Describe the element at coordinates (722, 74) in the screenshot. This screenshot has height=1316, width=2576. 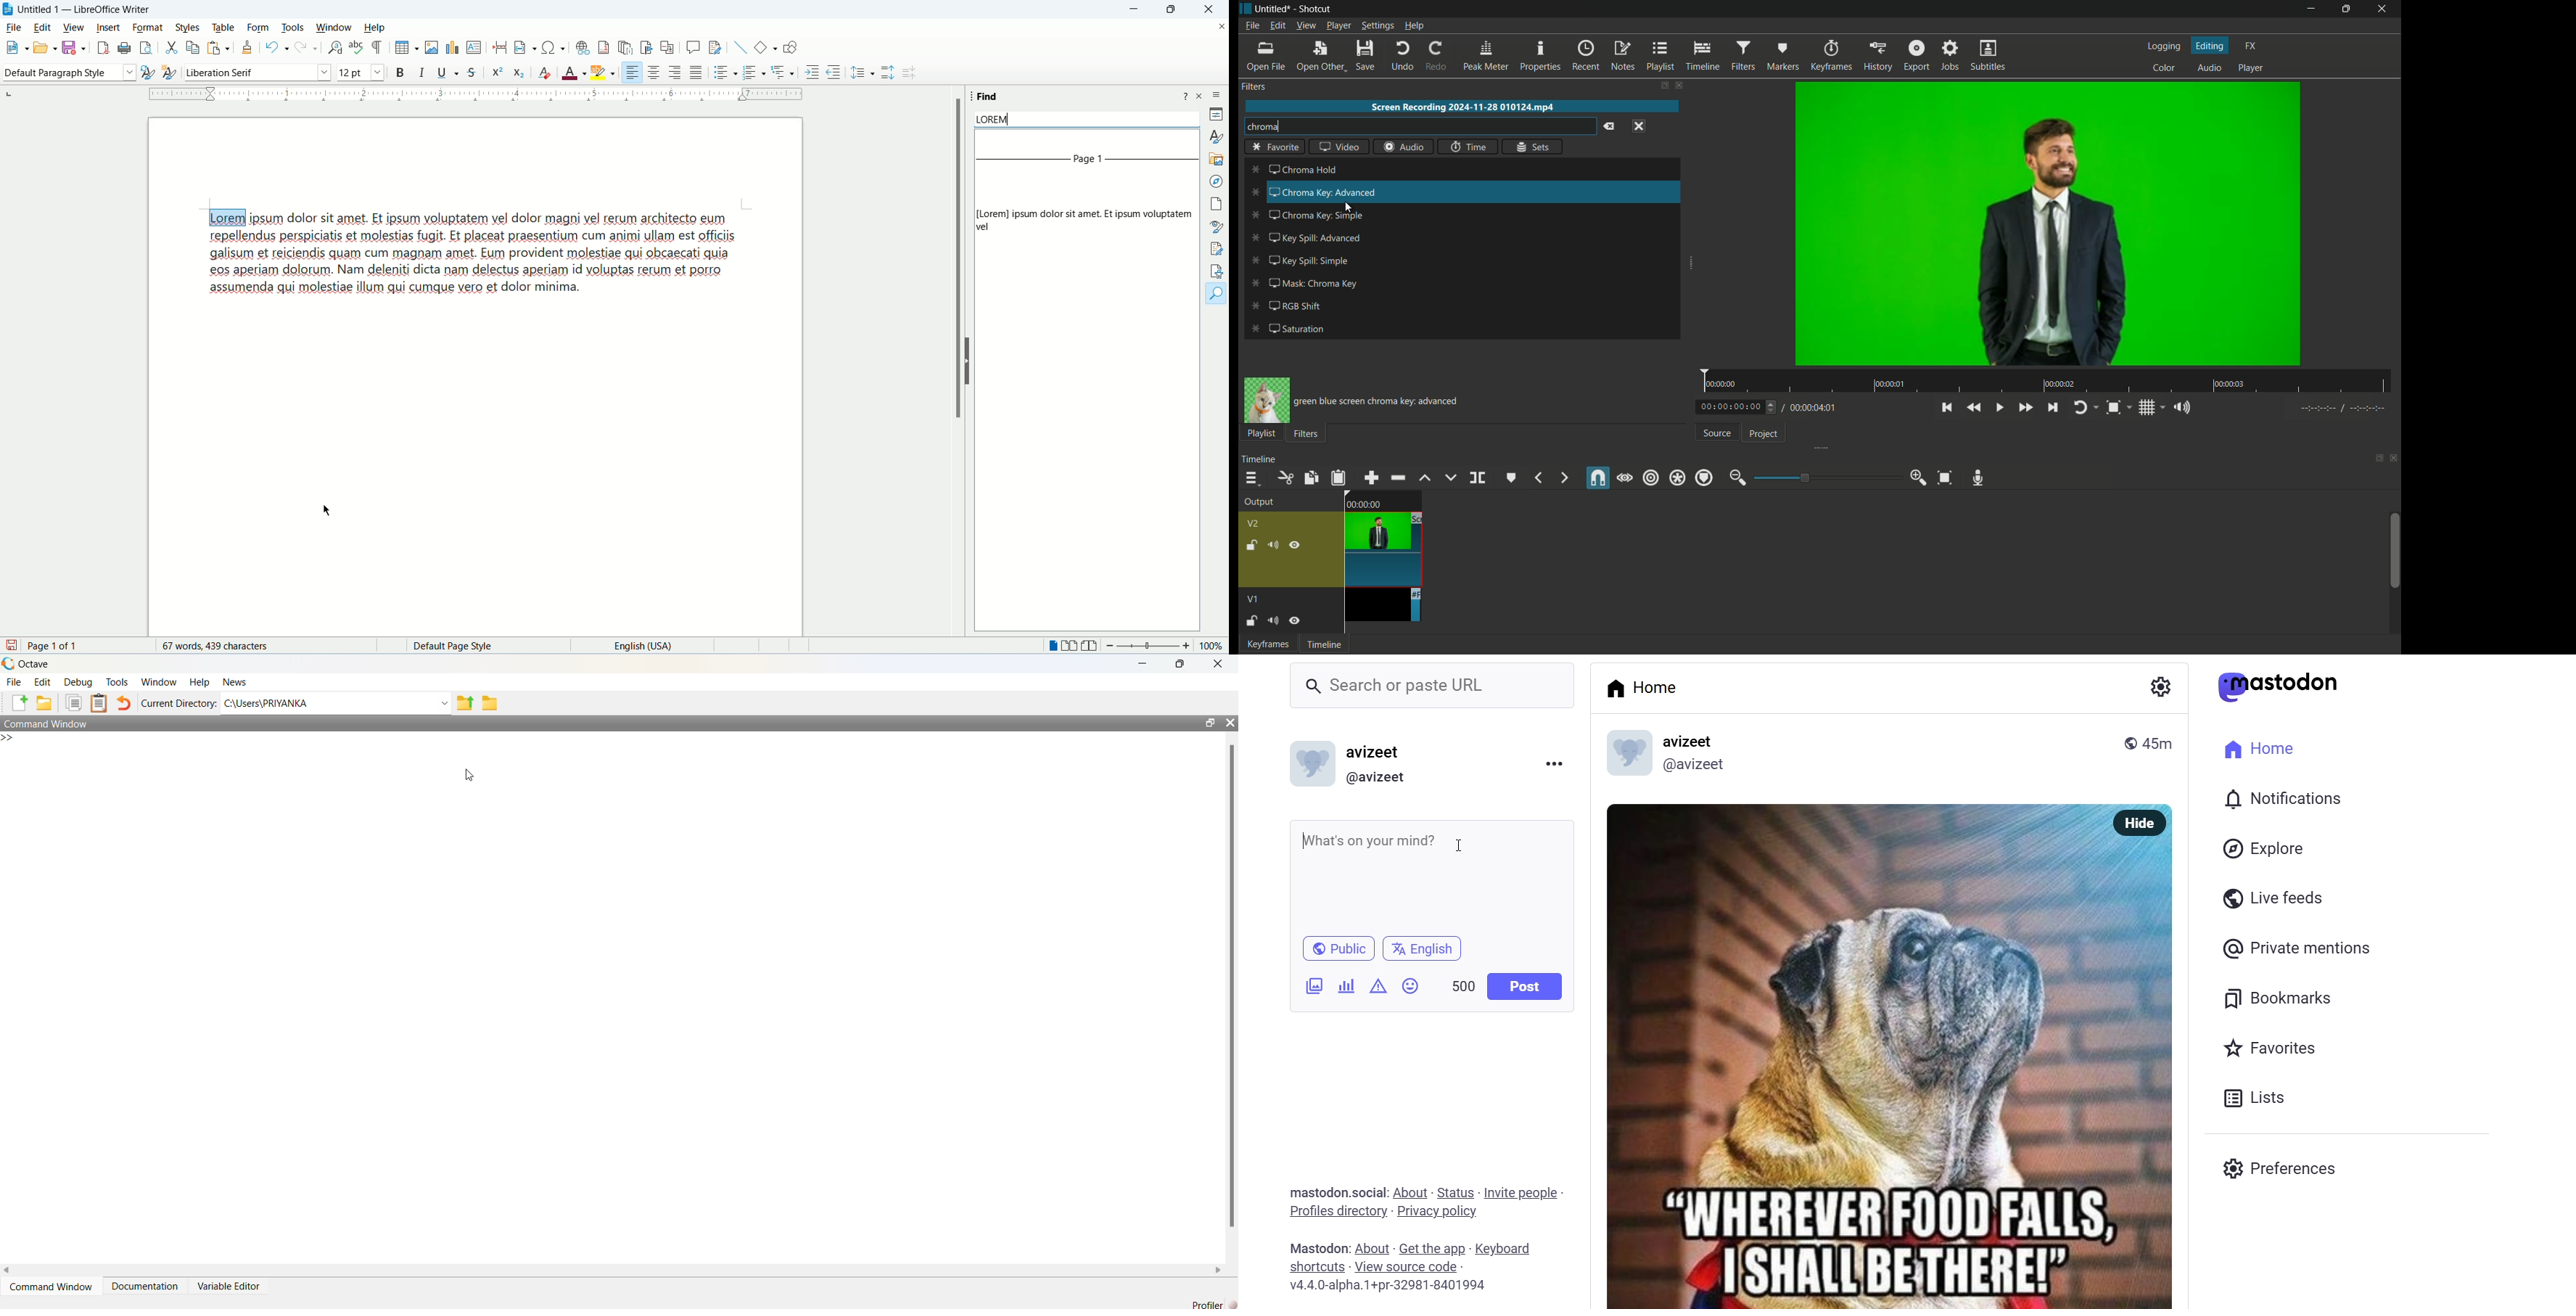
I see `unordered list` at that location.